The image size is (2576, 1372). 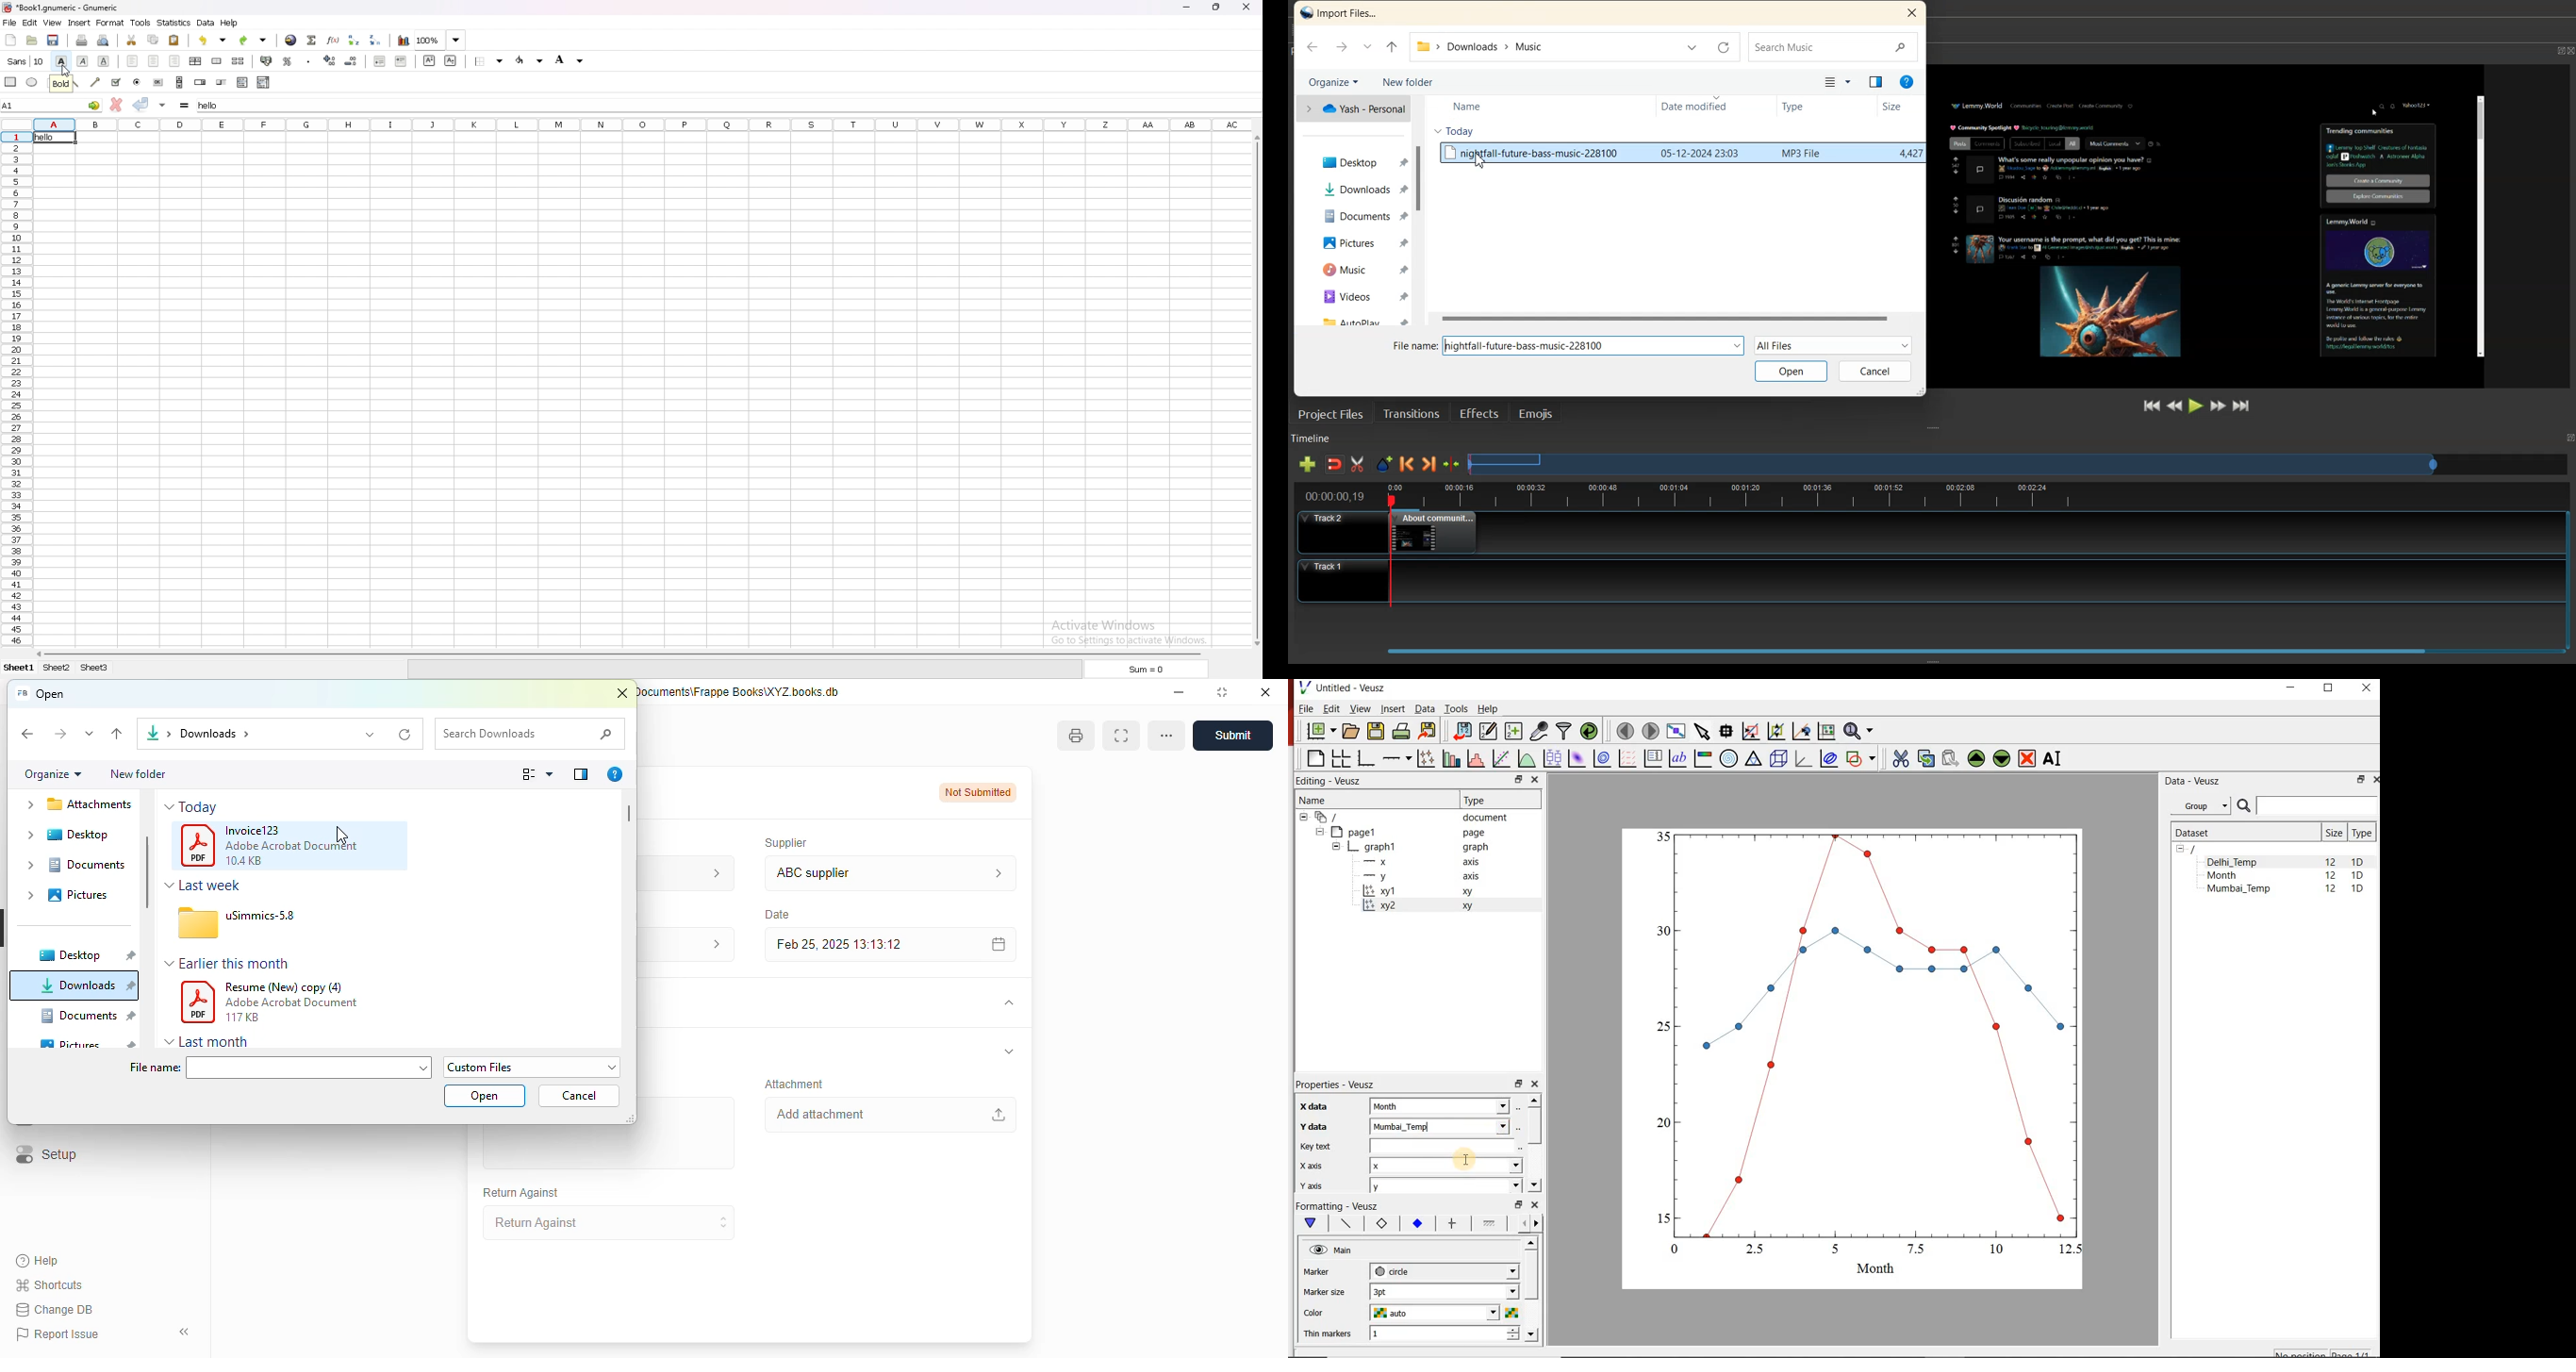 I want to click on foreground, so click(x=571, y=59).